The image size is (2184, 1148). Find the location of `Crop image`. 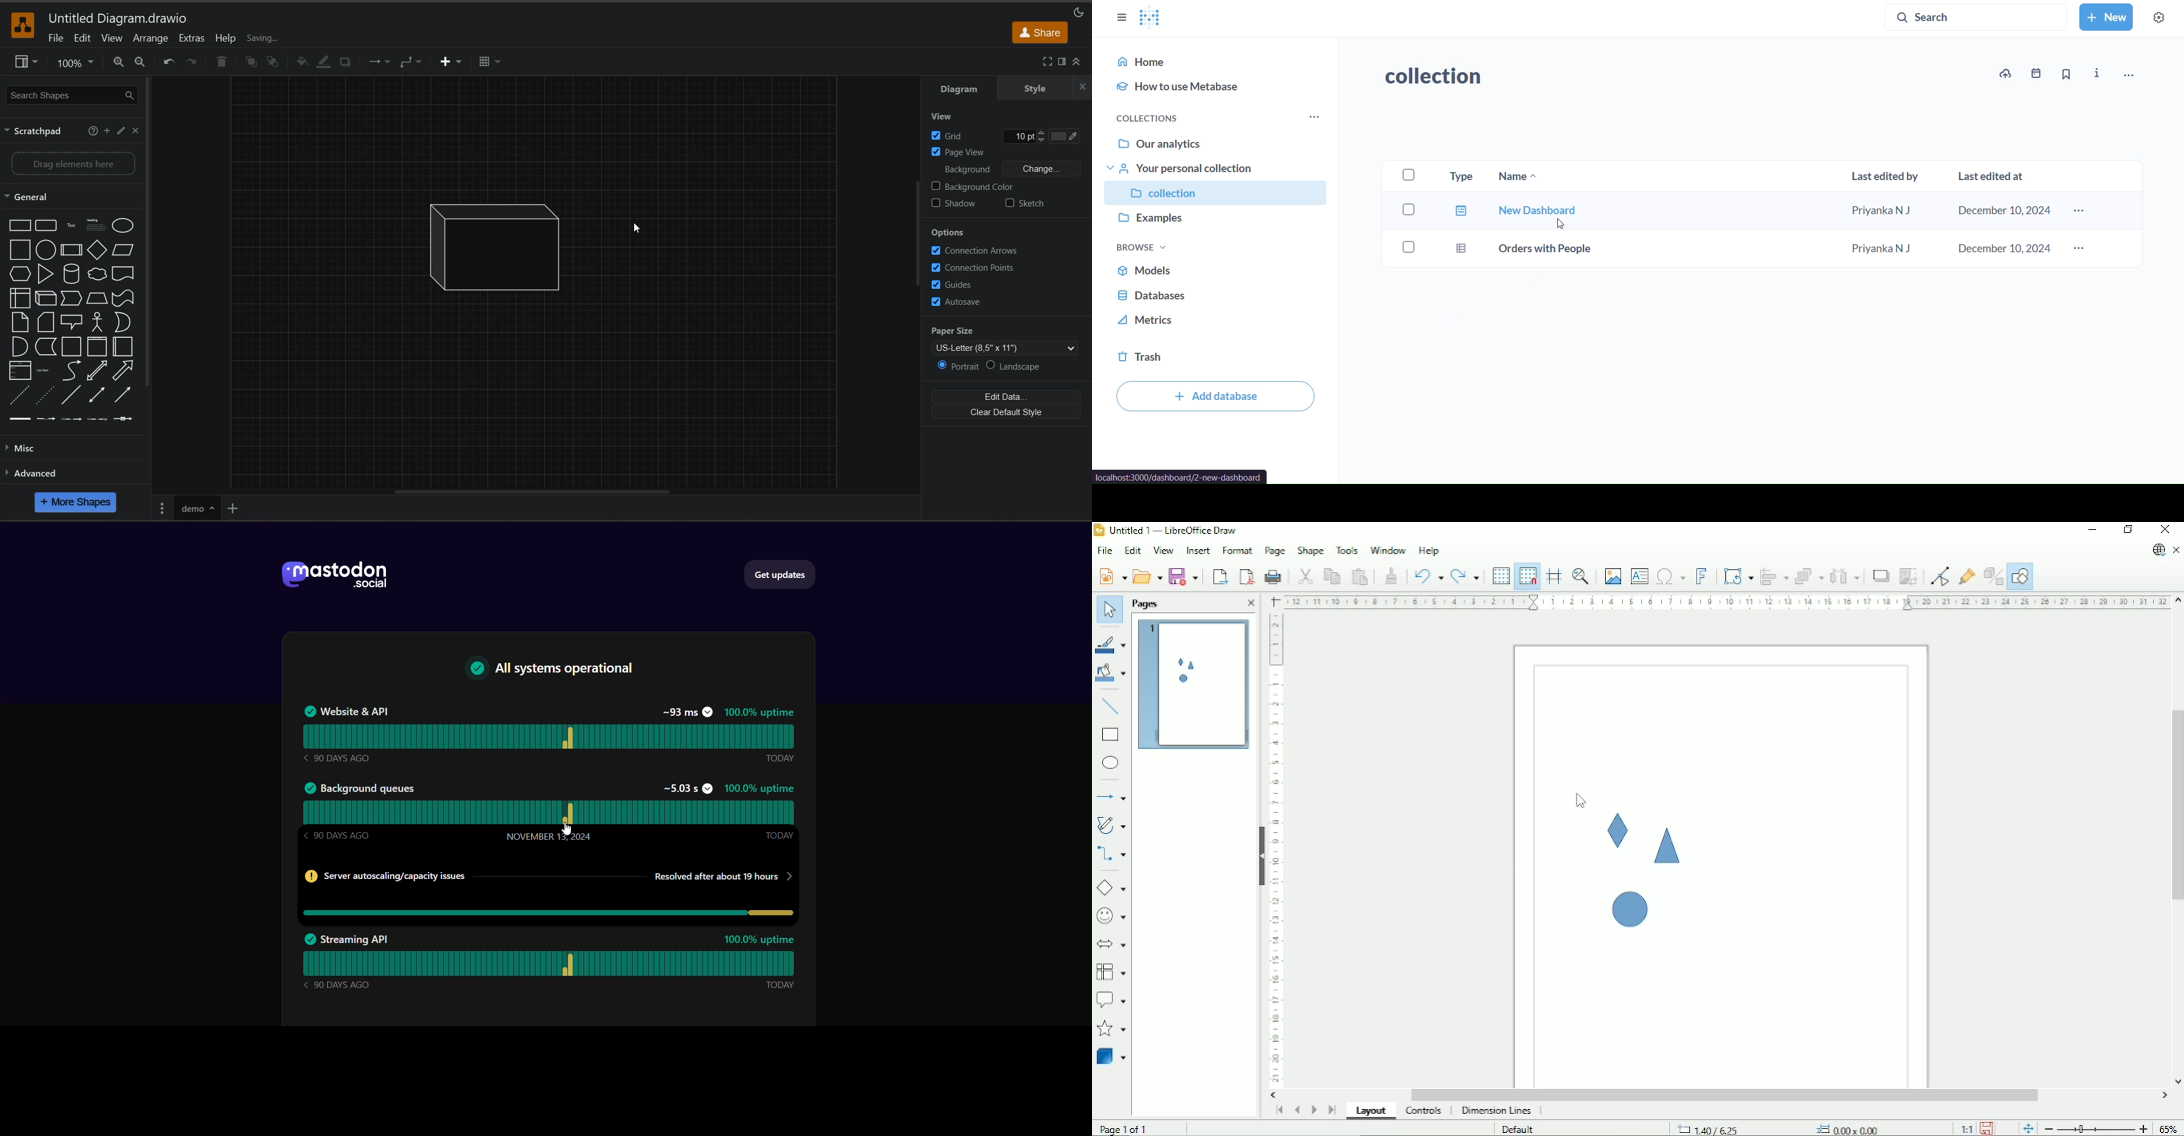

Crop image is located at coordinates (1909, 577).